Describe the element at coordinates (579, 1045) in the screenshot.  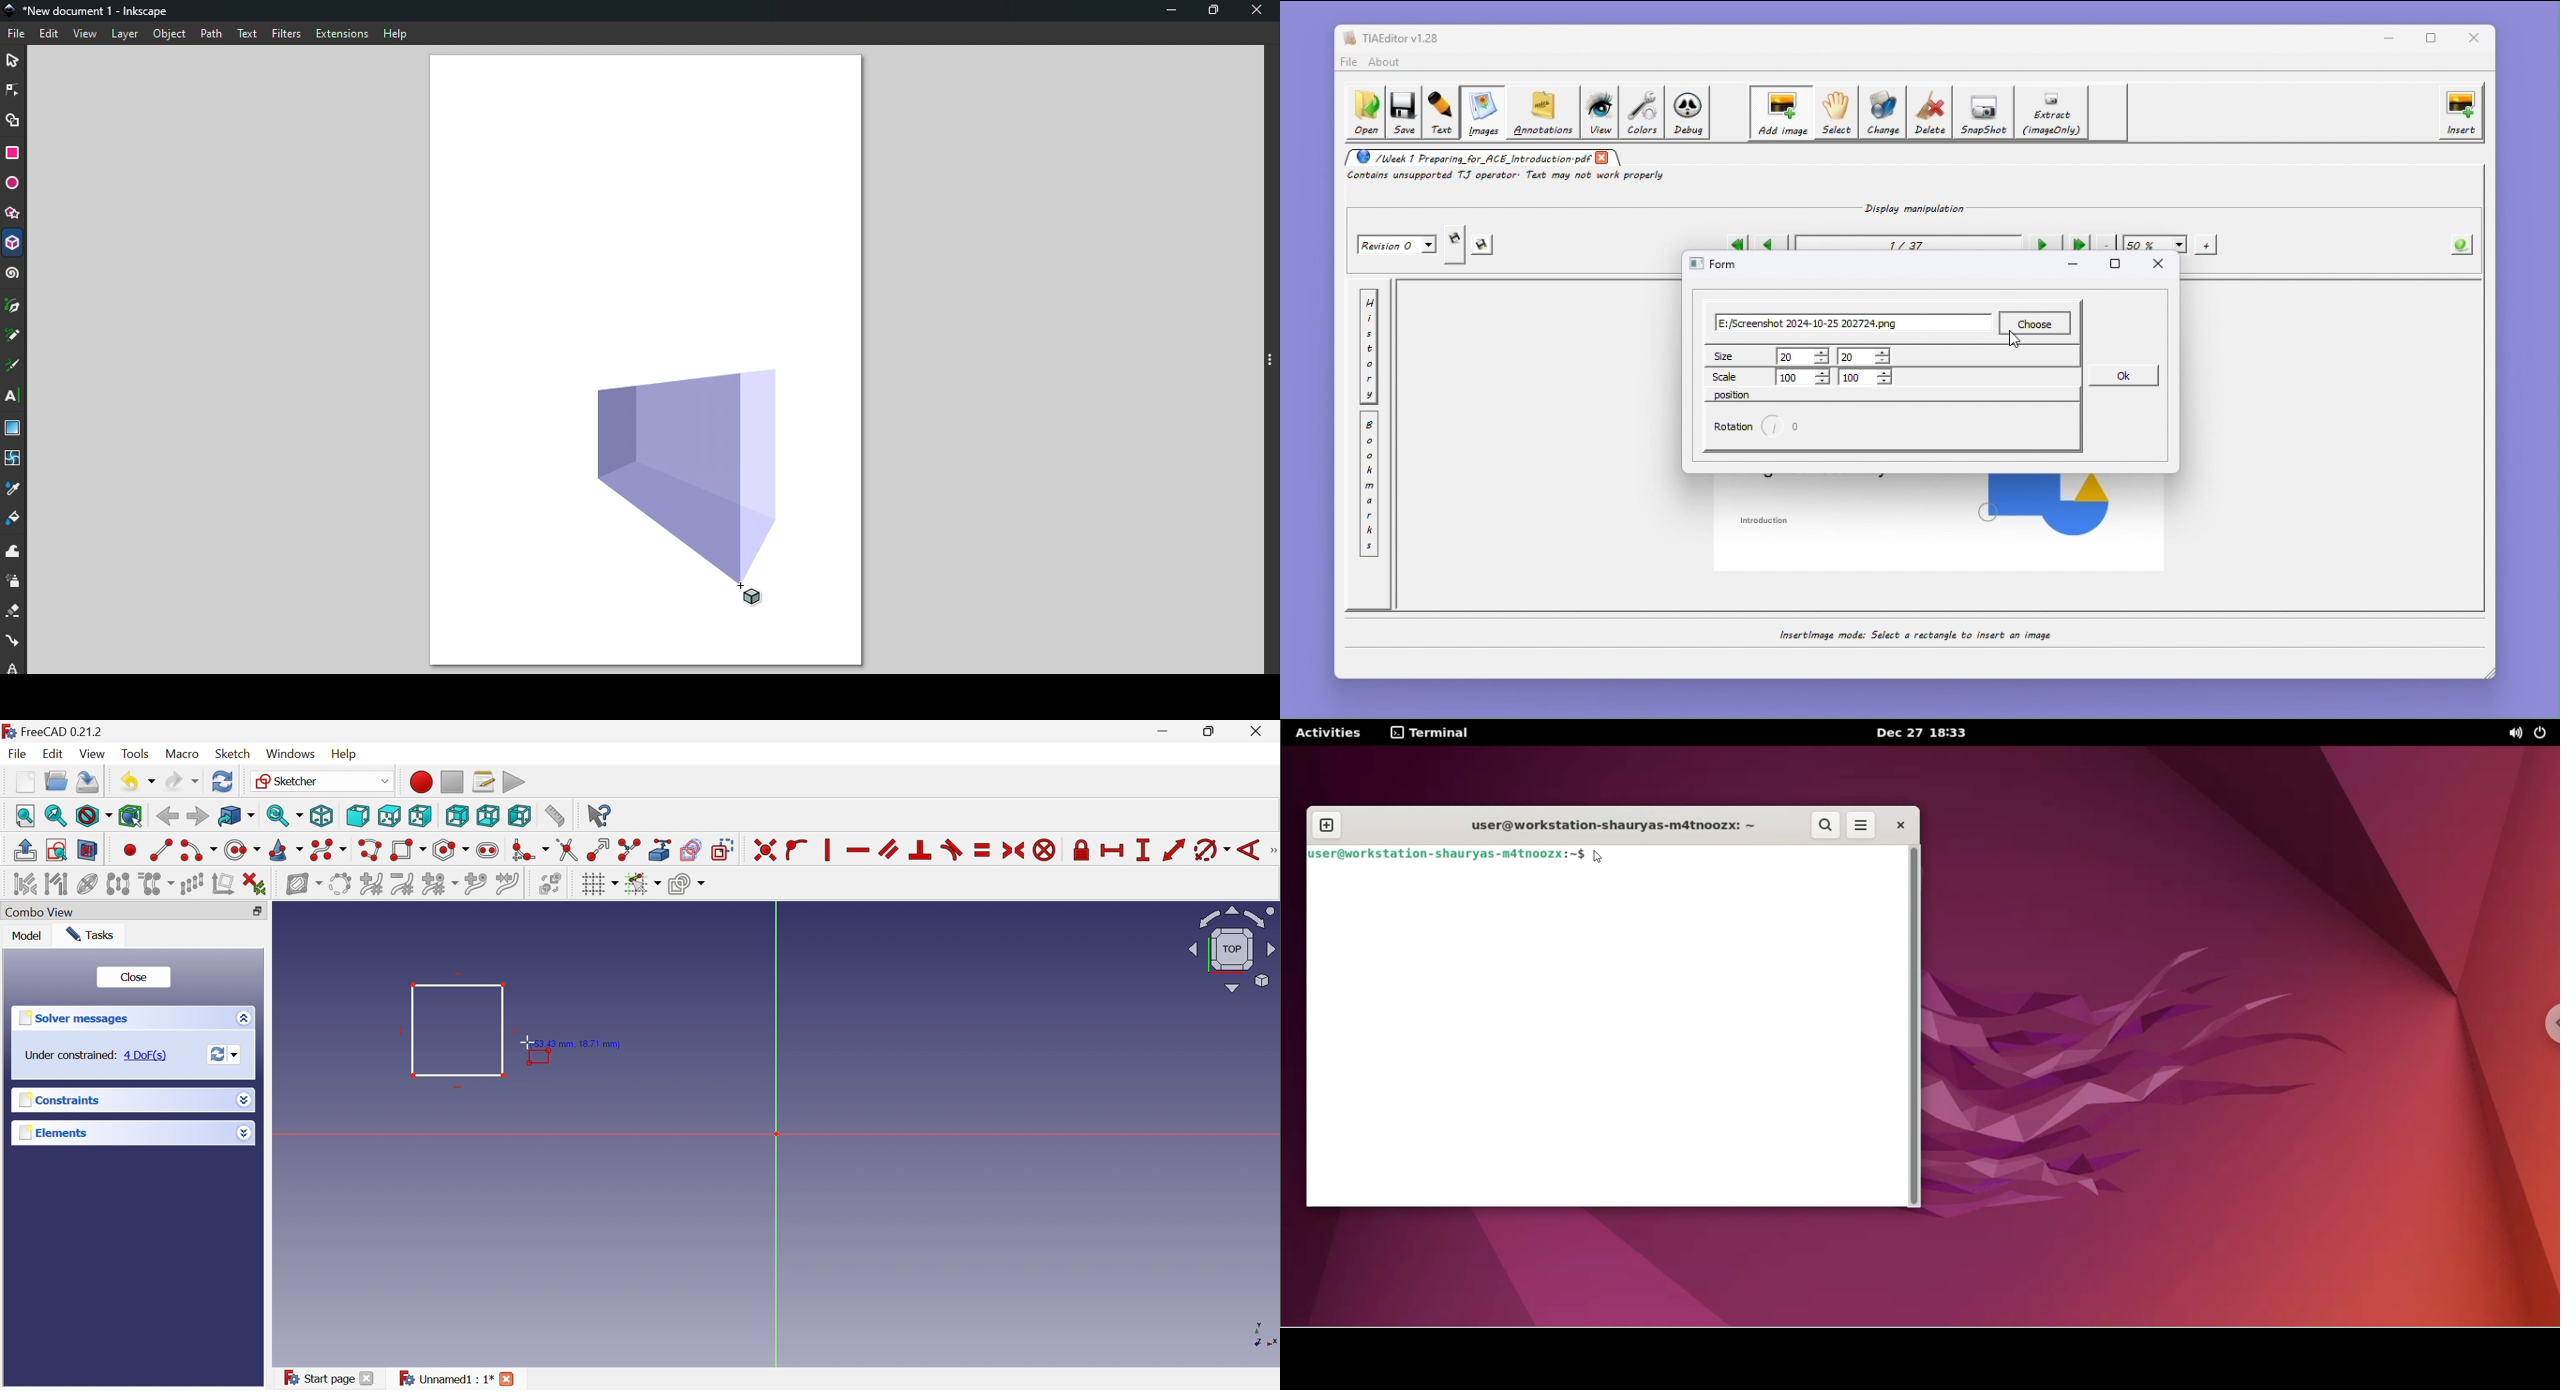
I see `(-53.43 mm, 18.71 mm)` at that location.